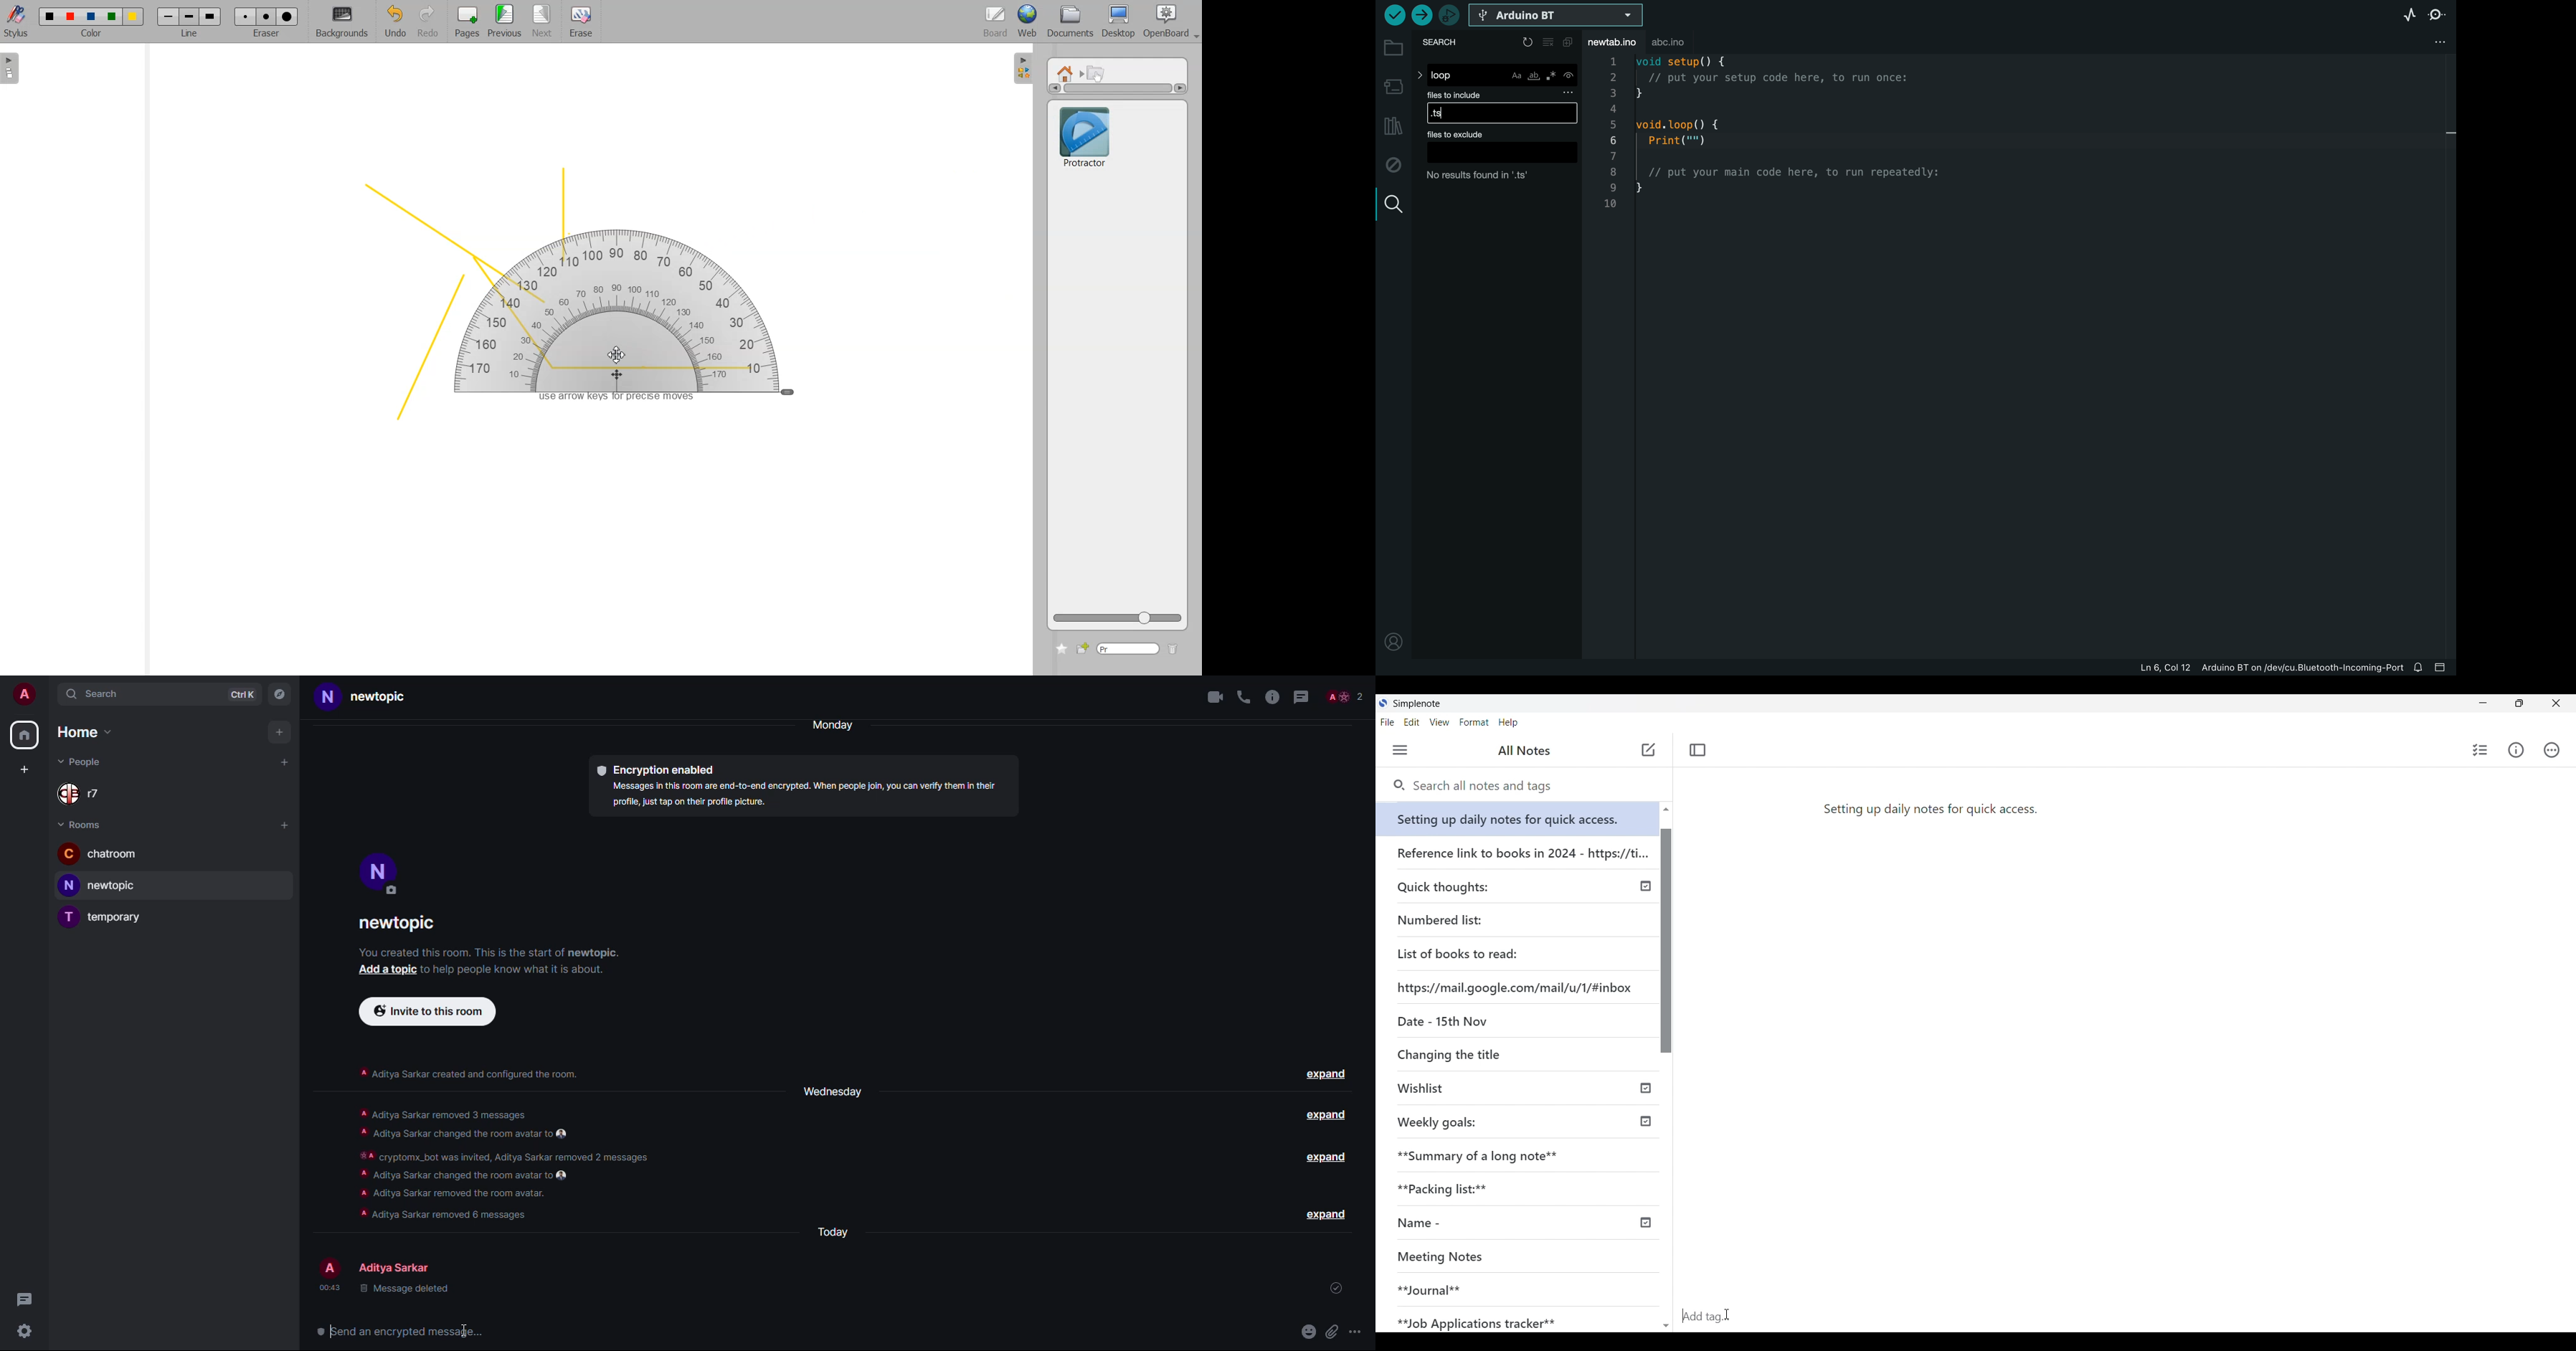  Describe the element at coordinates (241, 694) in the screenshot. I see `ctrlK` at that location.